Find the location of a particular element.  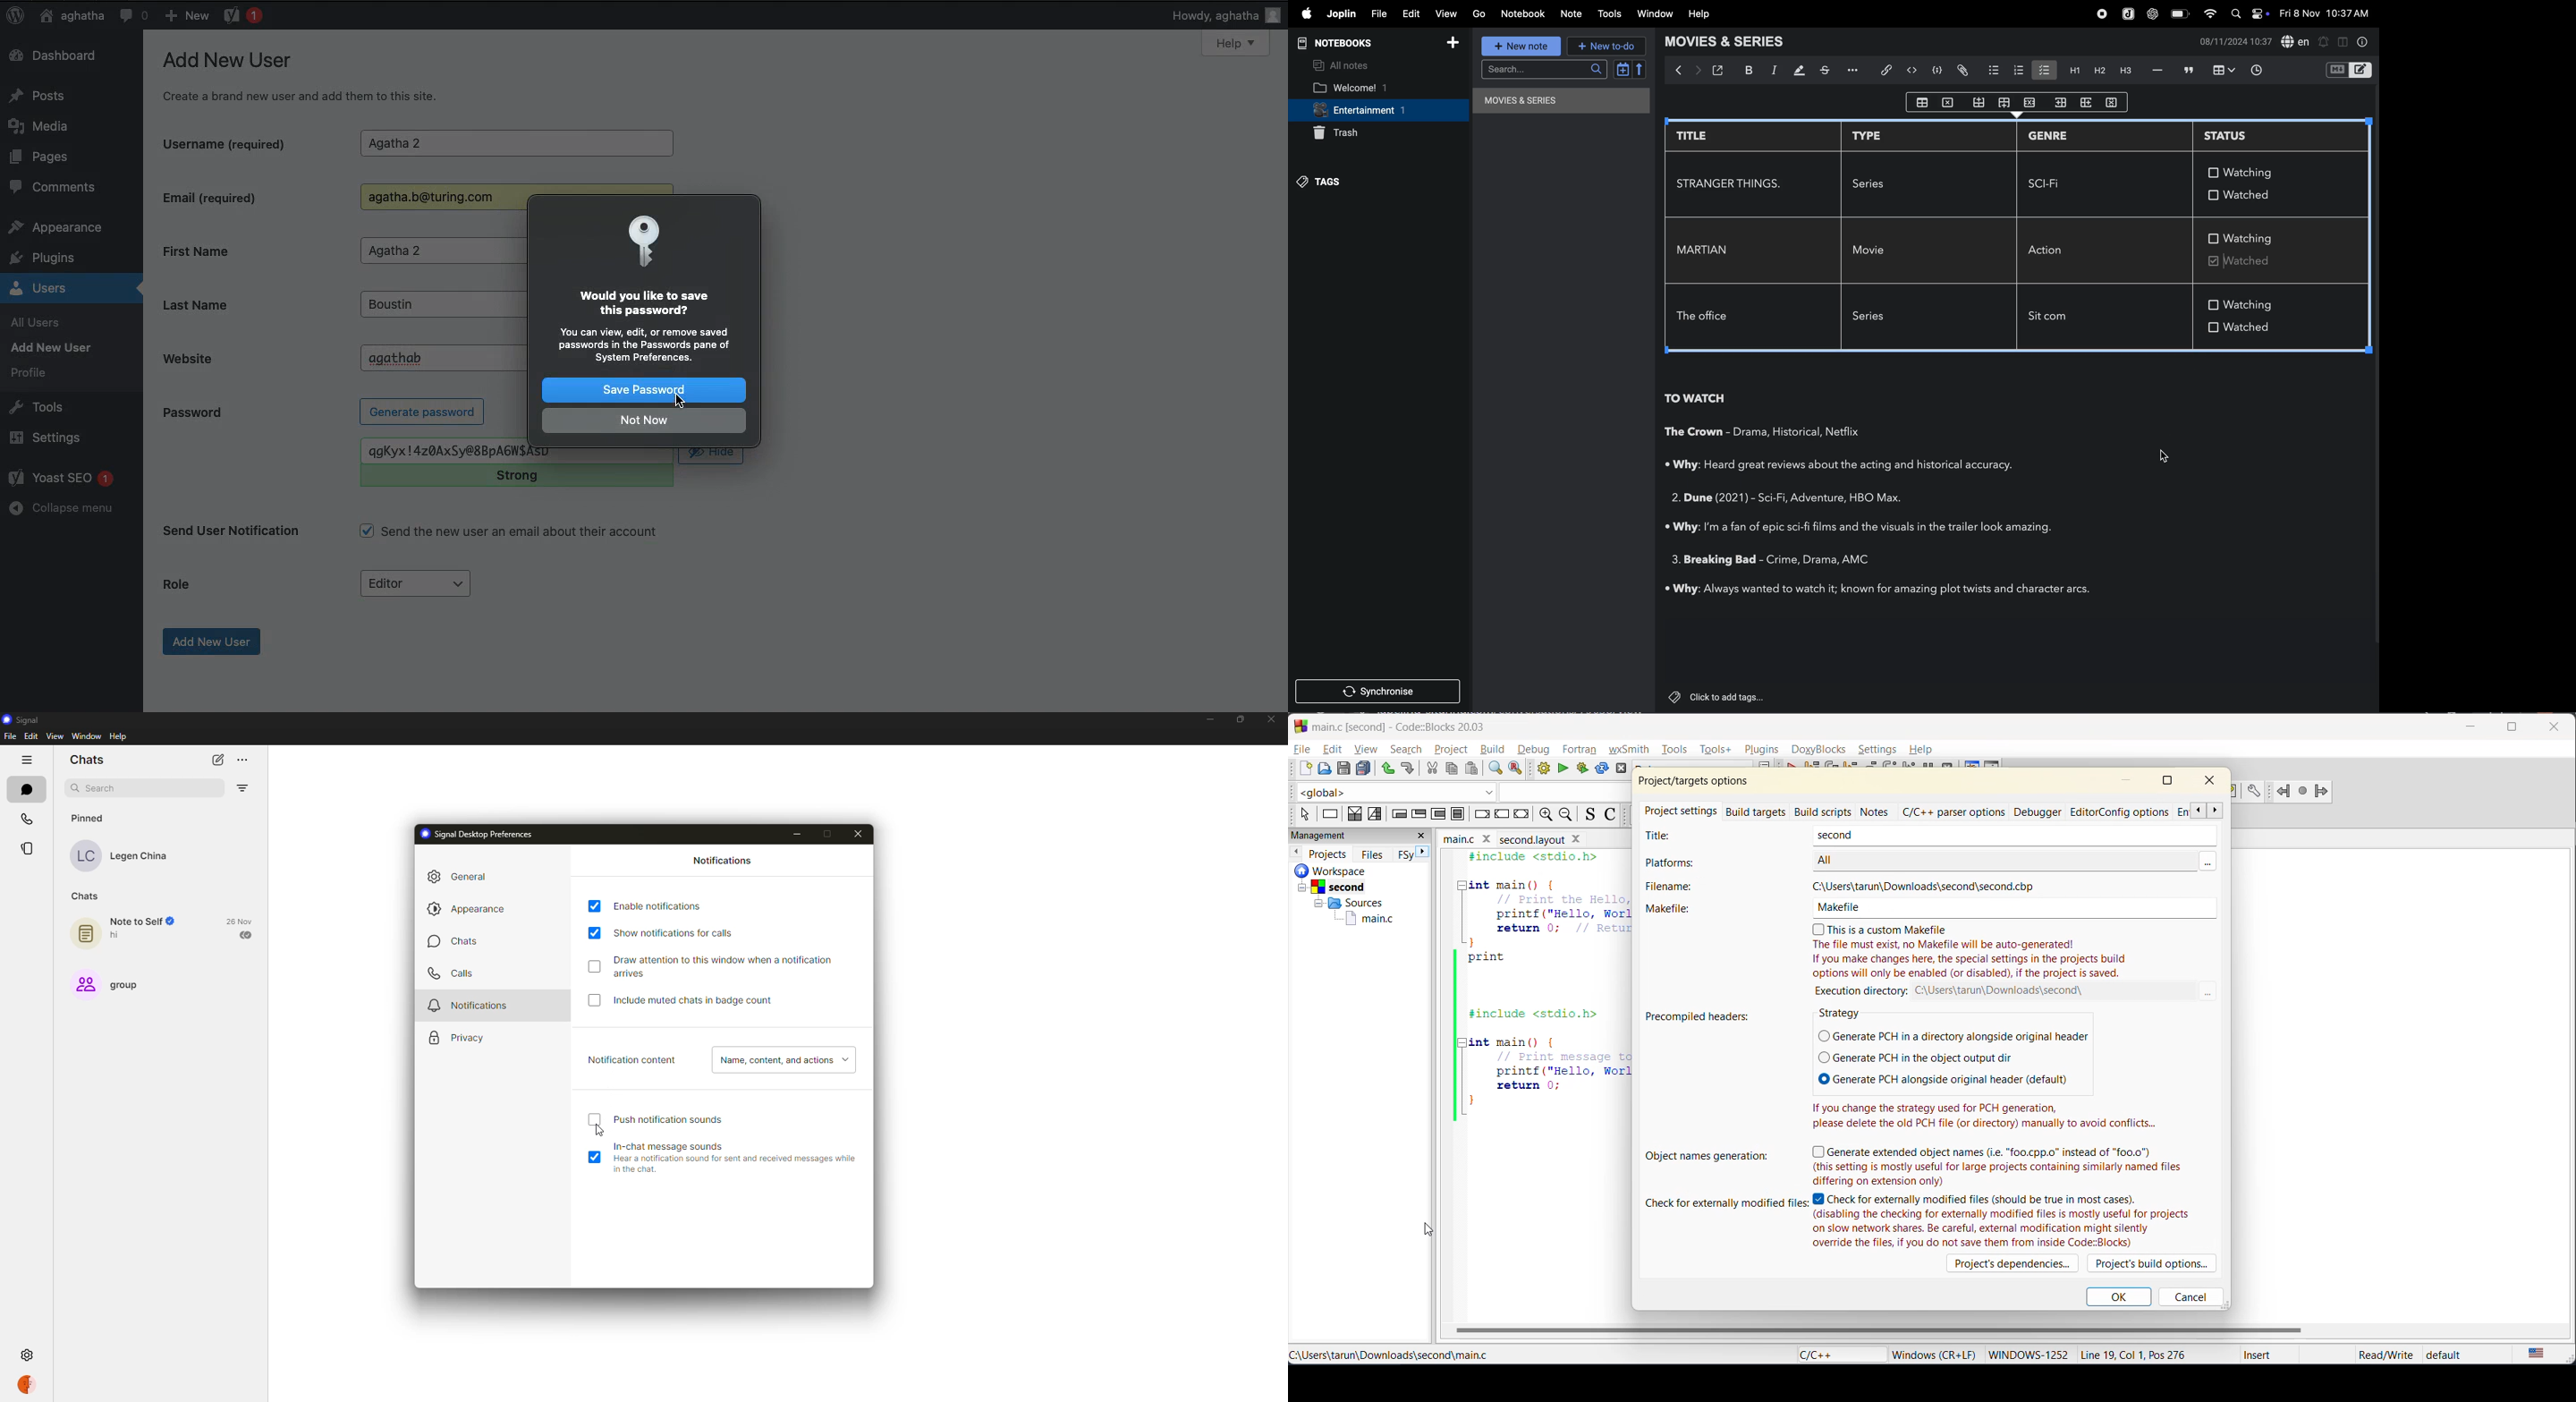

movies and series is located at coordinates (1554, 103).